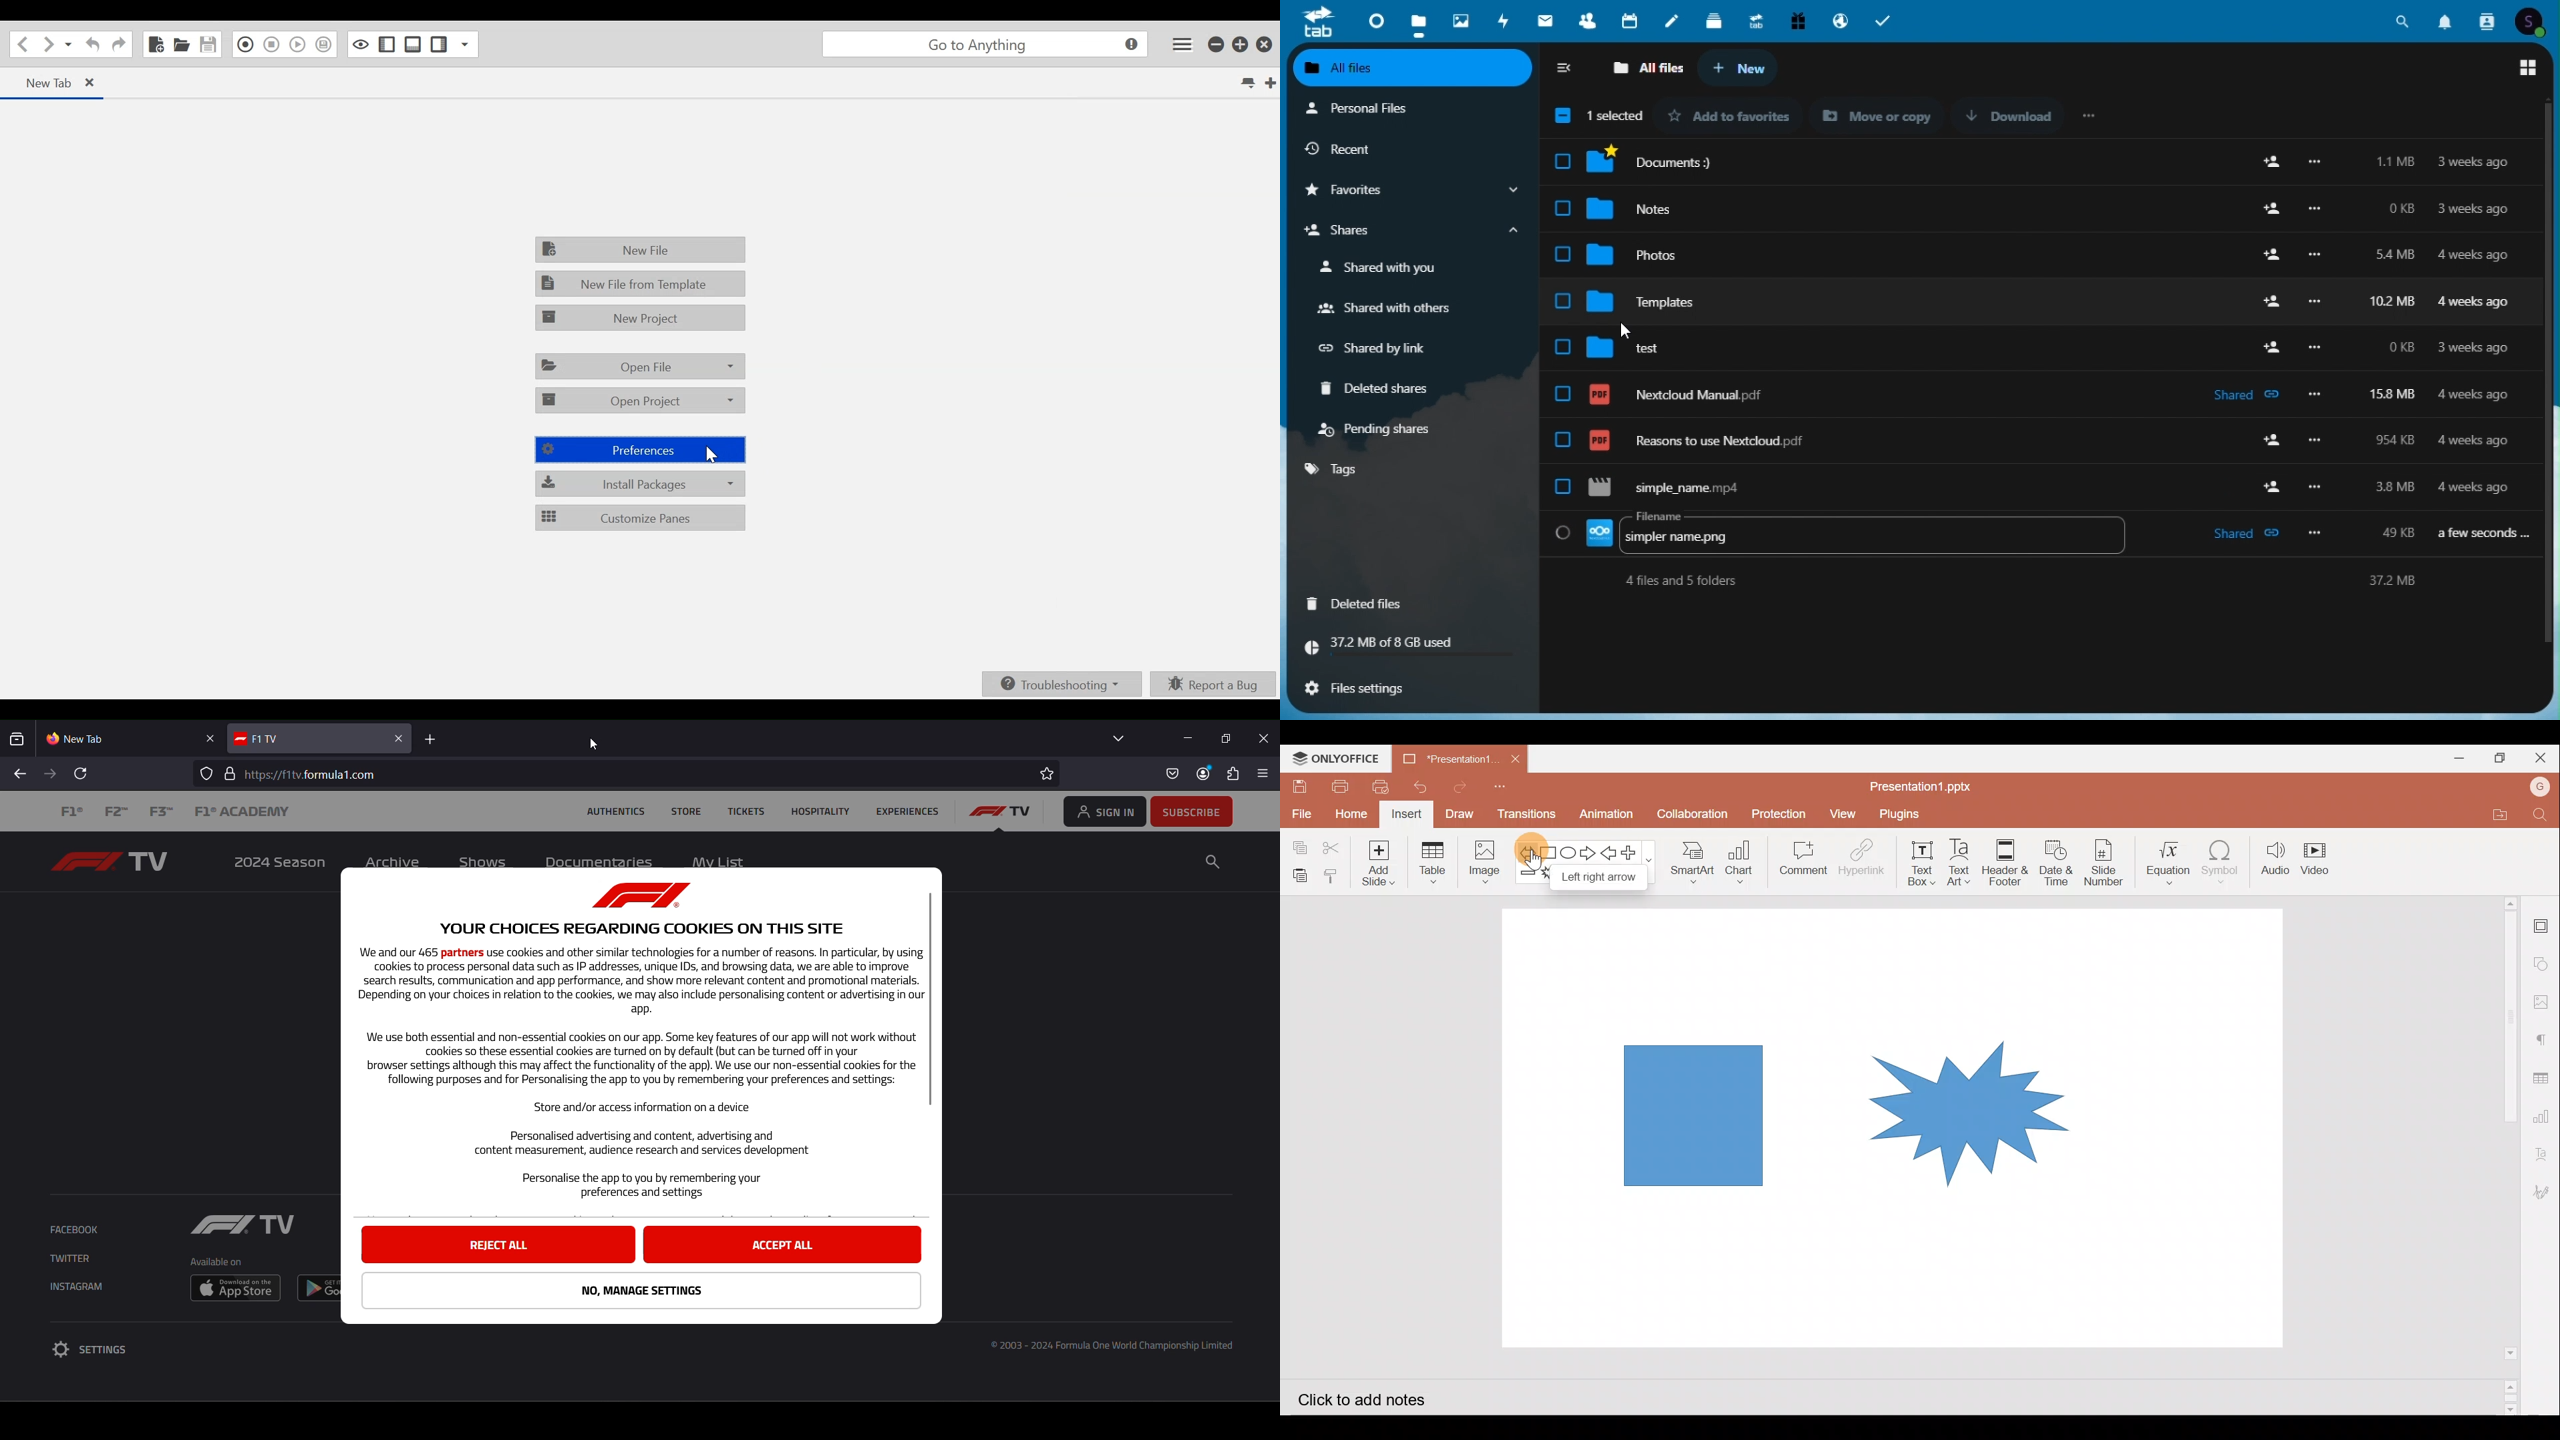 This screenshot has width=2576, height=1456. Describe the element at coordinates (1843, 813) in the screenshot. I see `View` at that location.